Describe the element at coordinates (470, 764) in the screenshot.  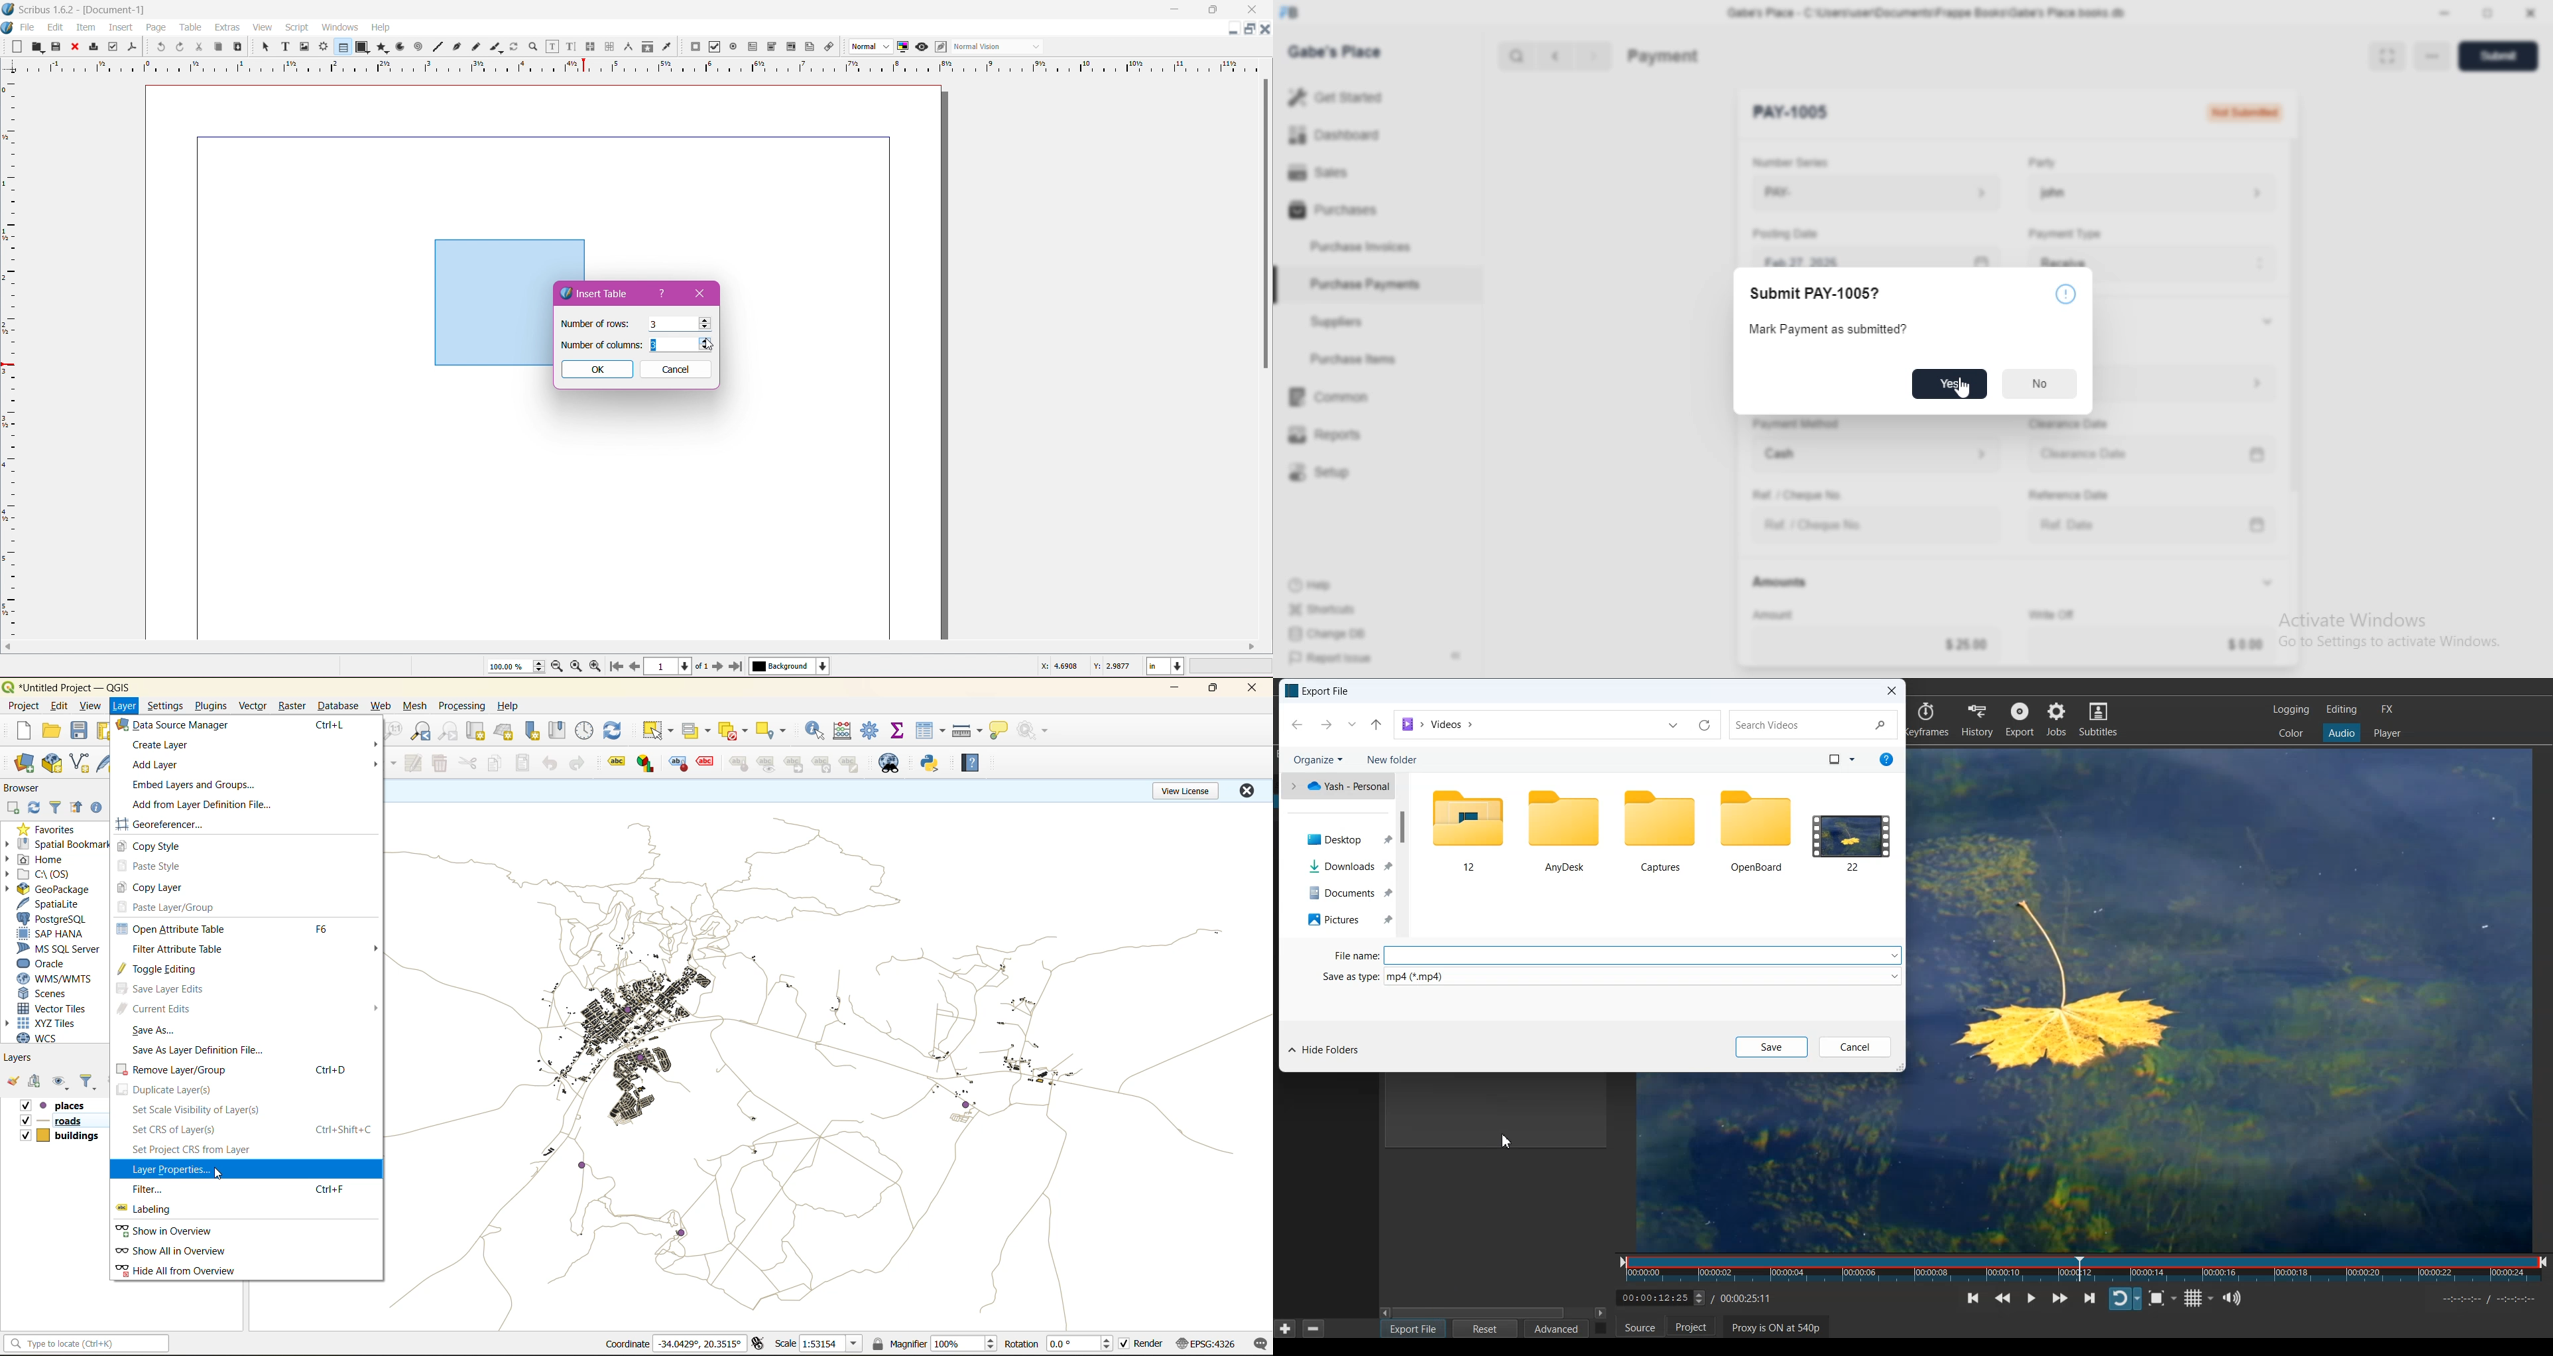
I see `cut` at that location.